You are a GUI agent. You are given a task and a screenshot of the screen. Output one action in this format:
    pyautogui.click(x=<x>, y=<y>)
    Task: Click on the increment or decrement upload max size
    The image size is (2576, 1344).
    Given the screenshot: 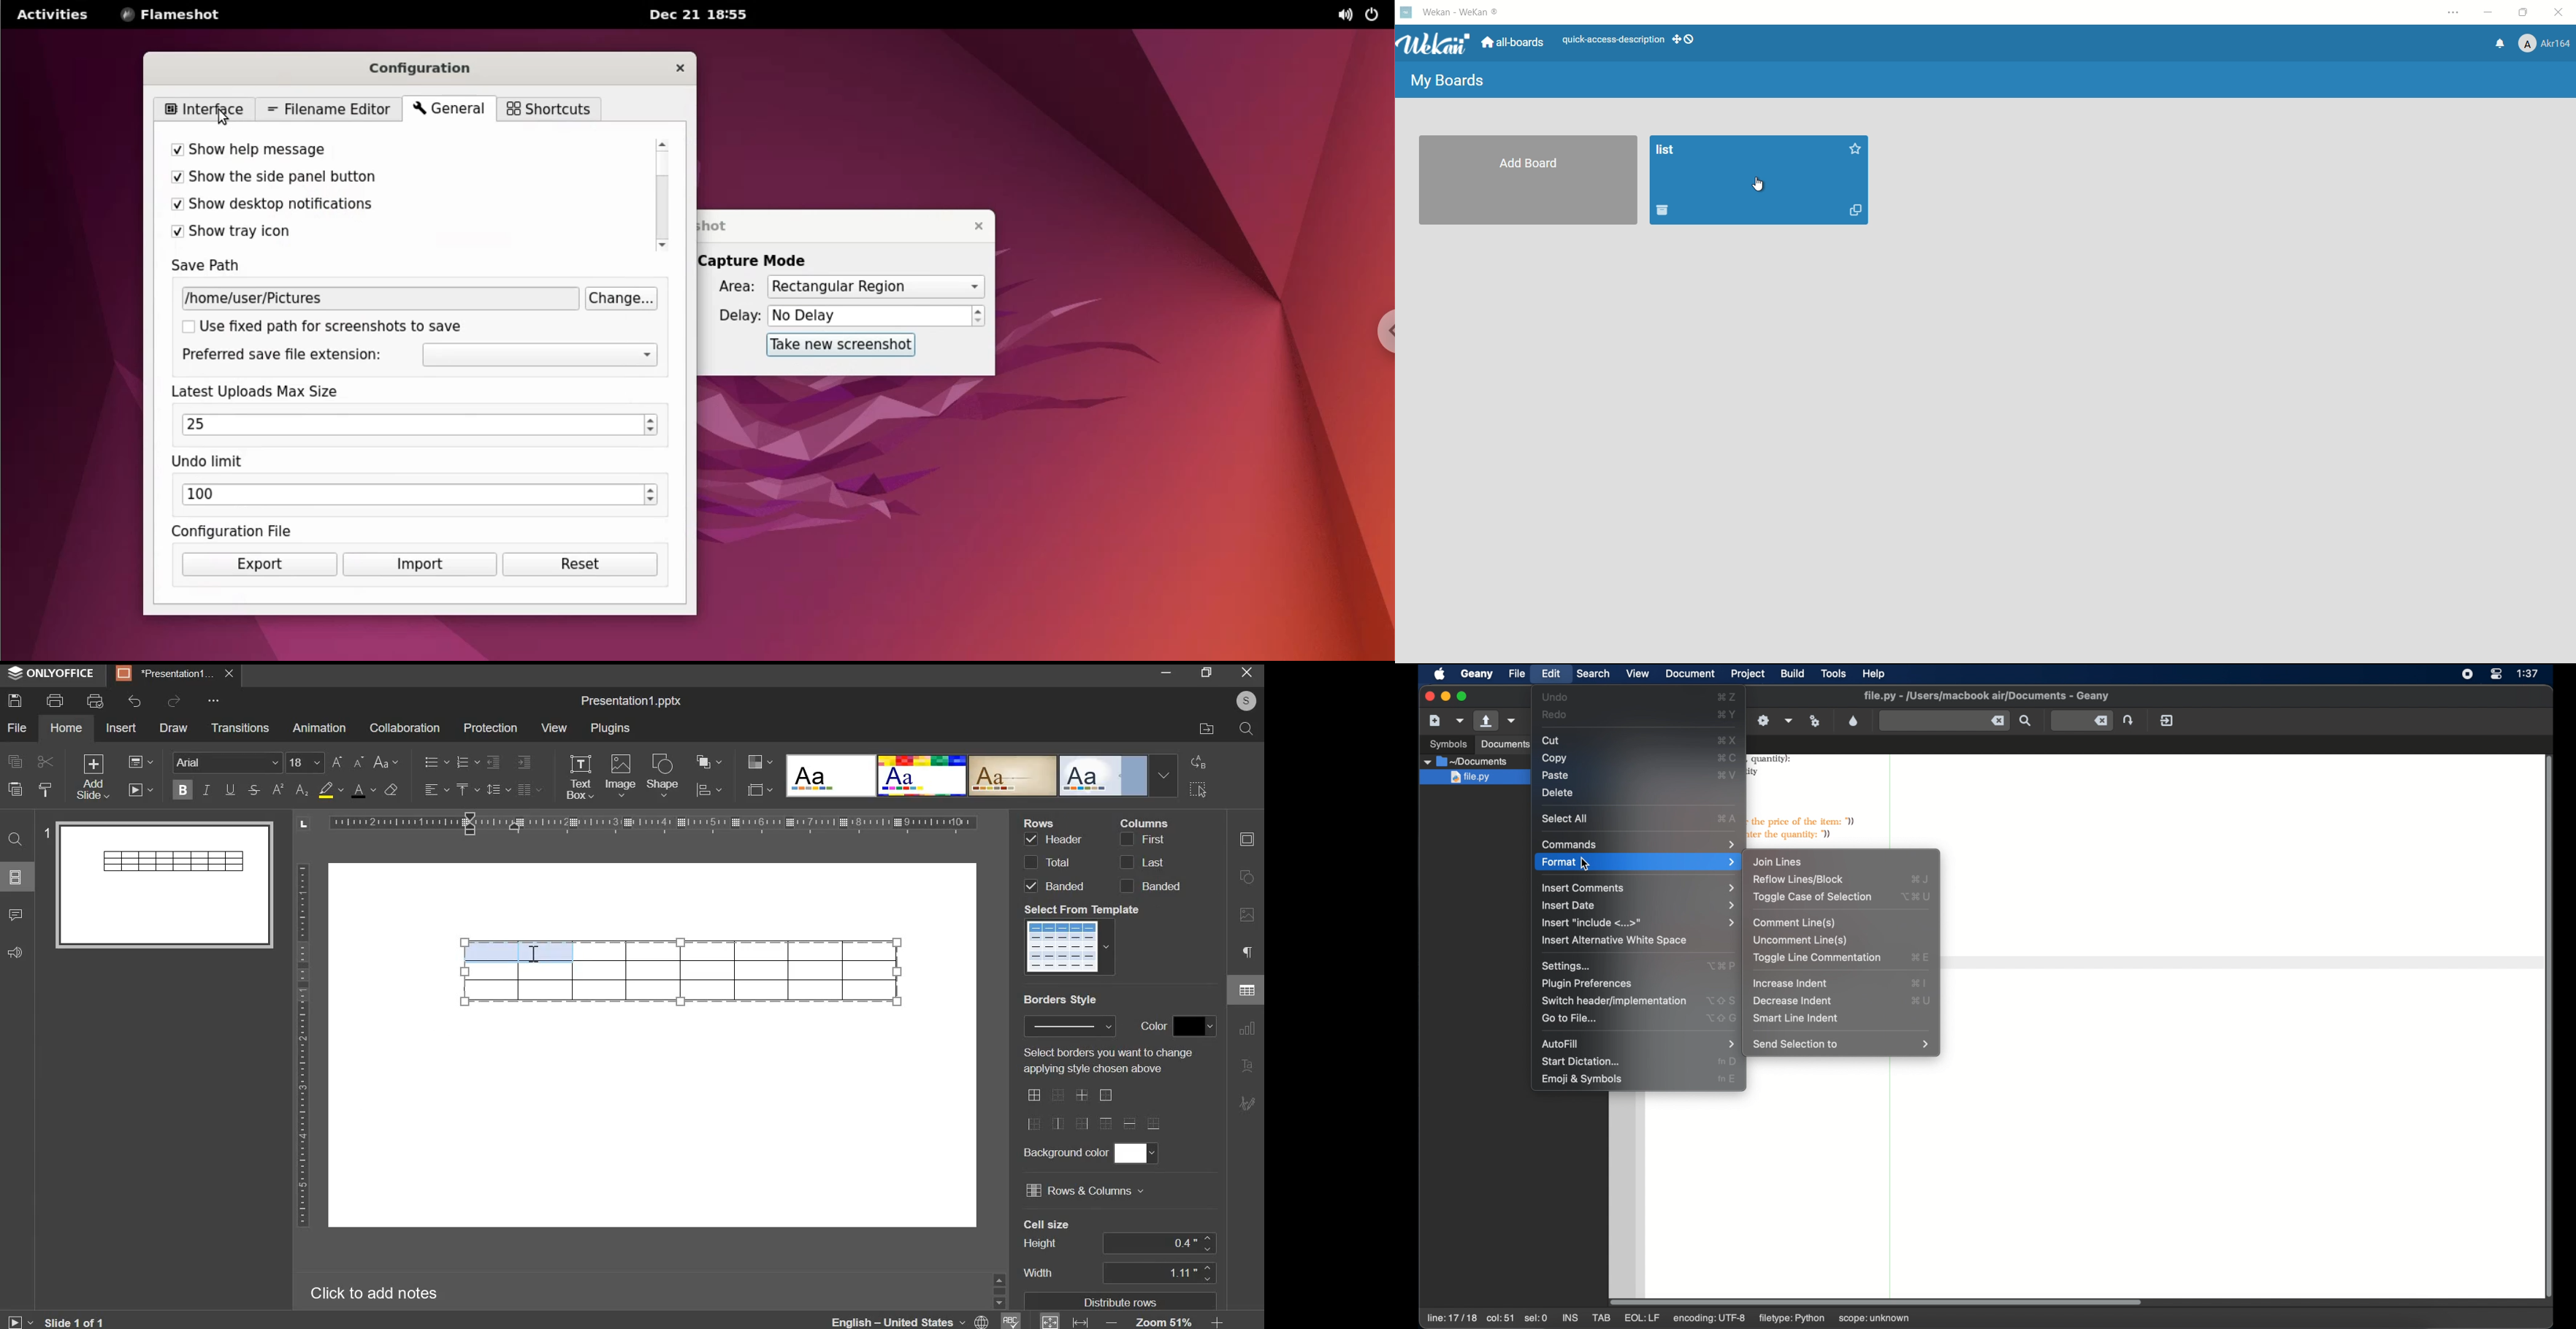 What is the action you would take?
    pyautogui.click(x=652, y=424)
    